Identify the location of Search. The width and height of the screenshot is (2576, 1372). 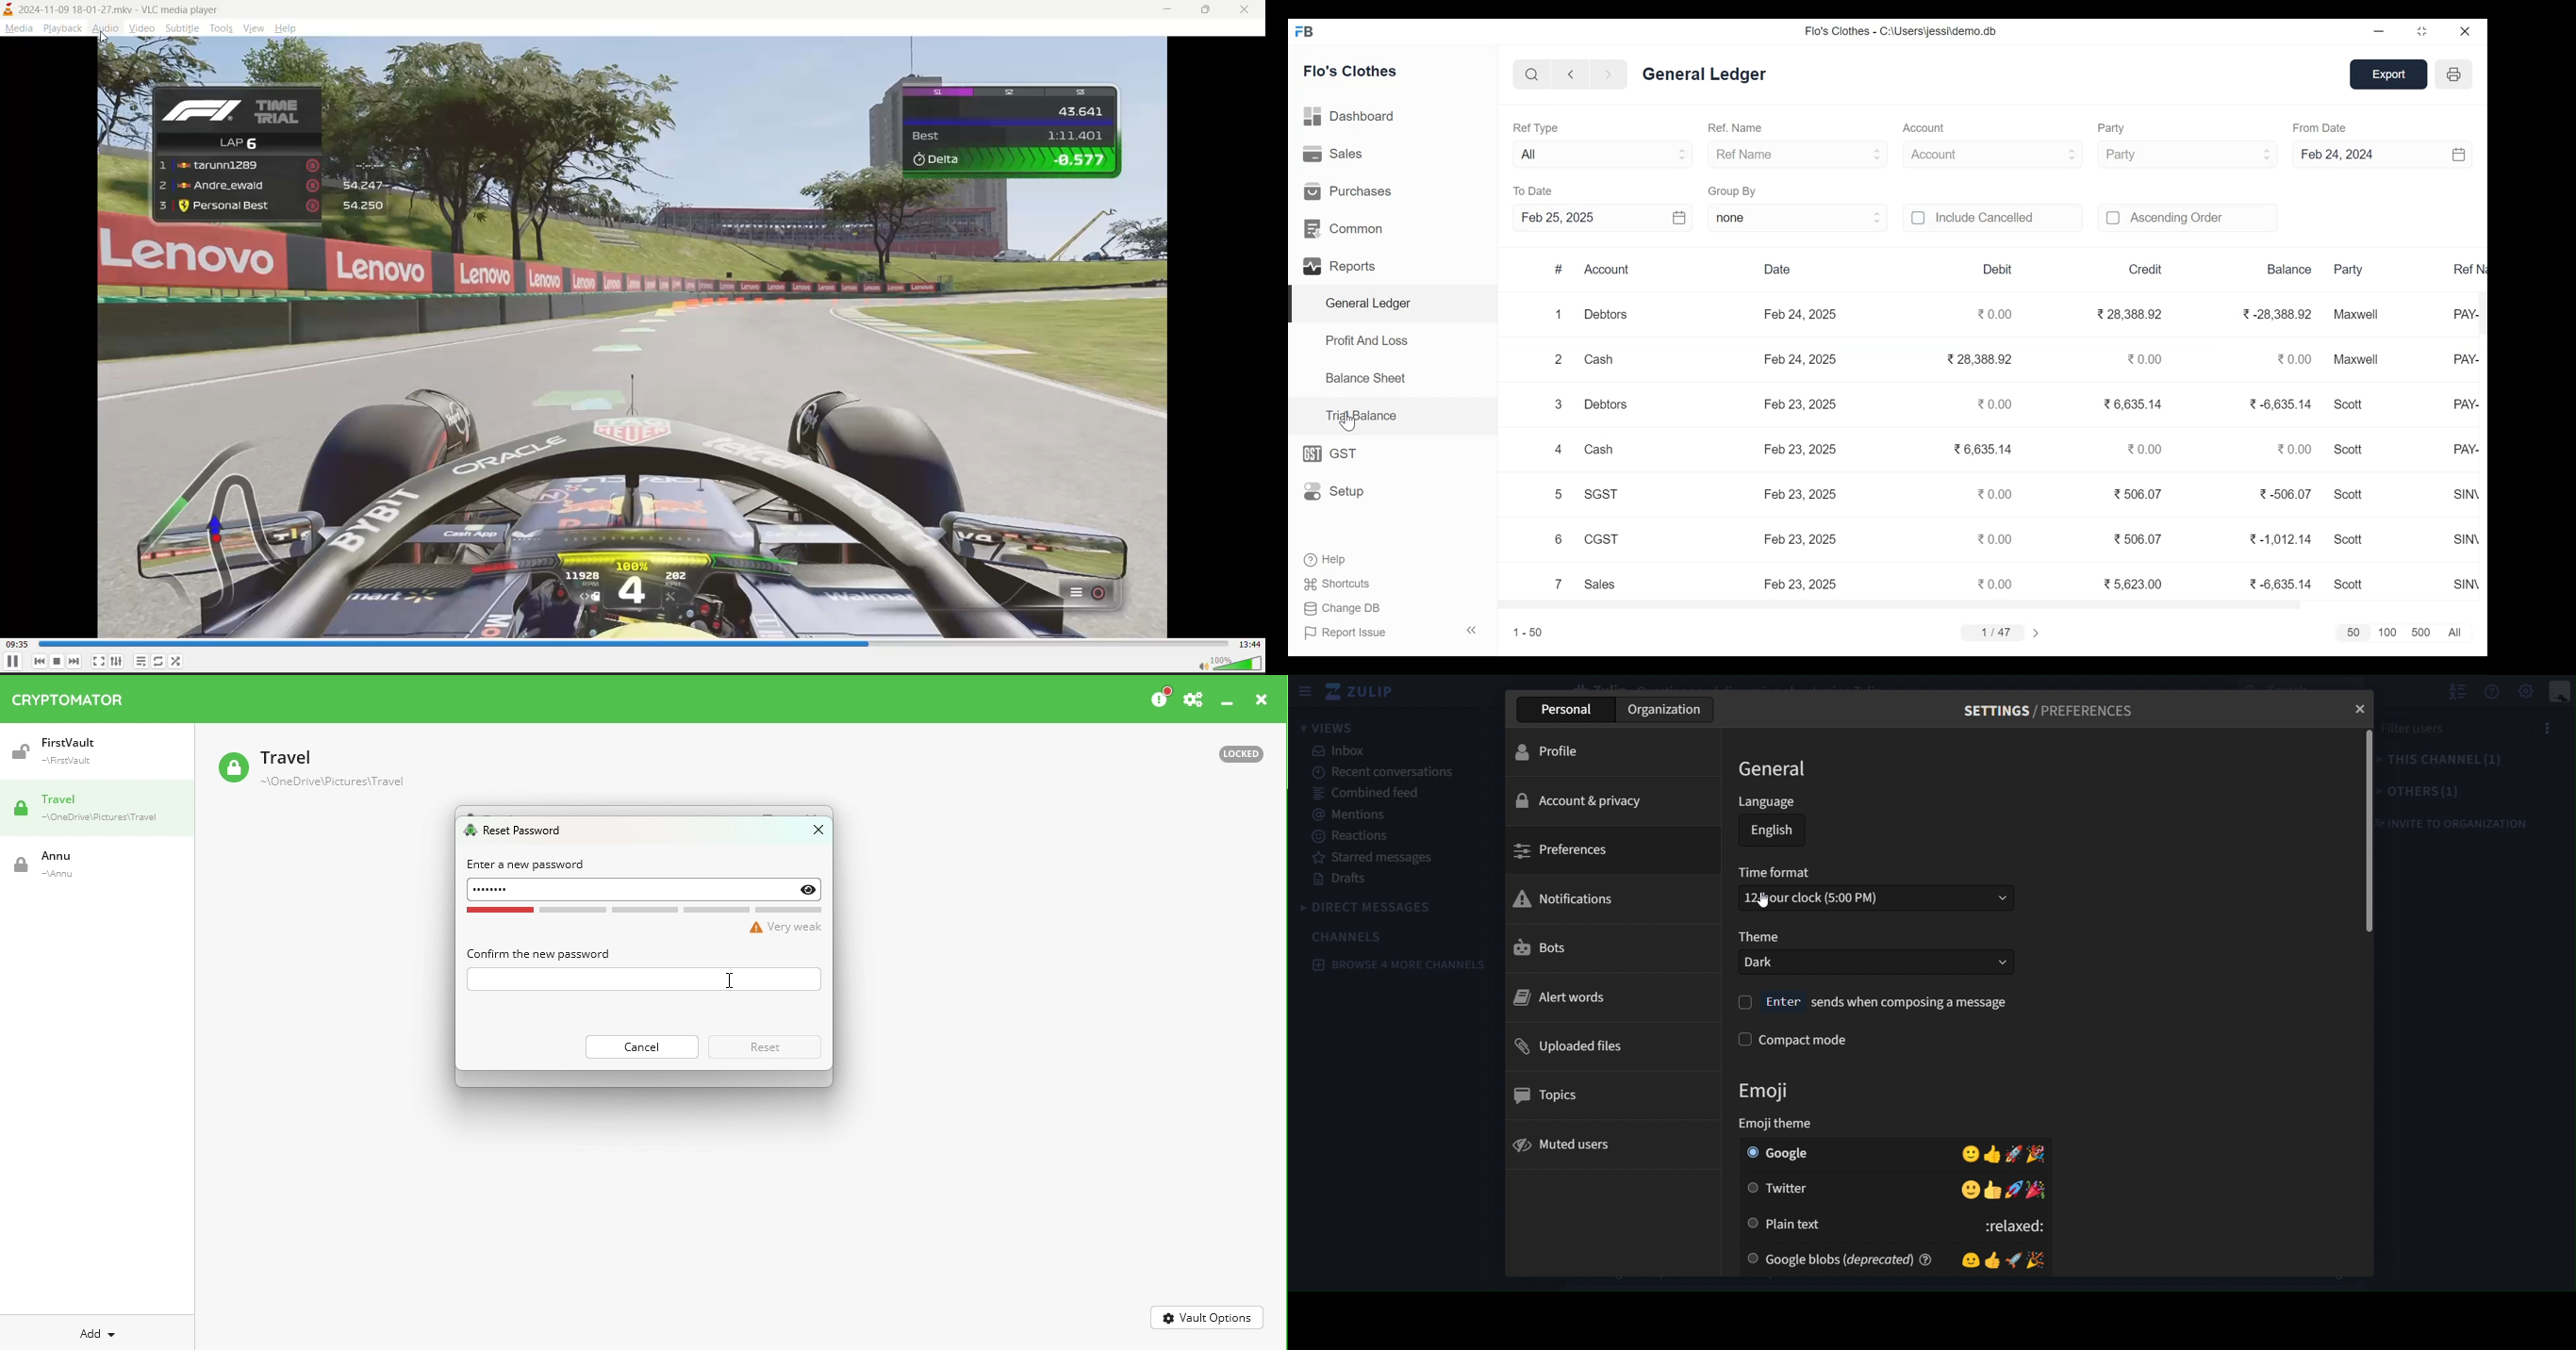
(1529, 74).